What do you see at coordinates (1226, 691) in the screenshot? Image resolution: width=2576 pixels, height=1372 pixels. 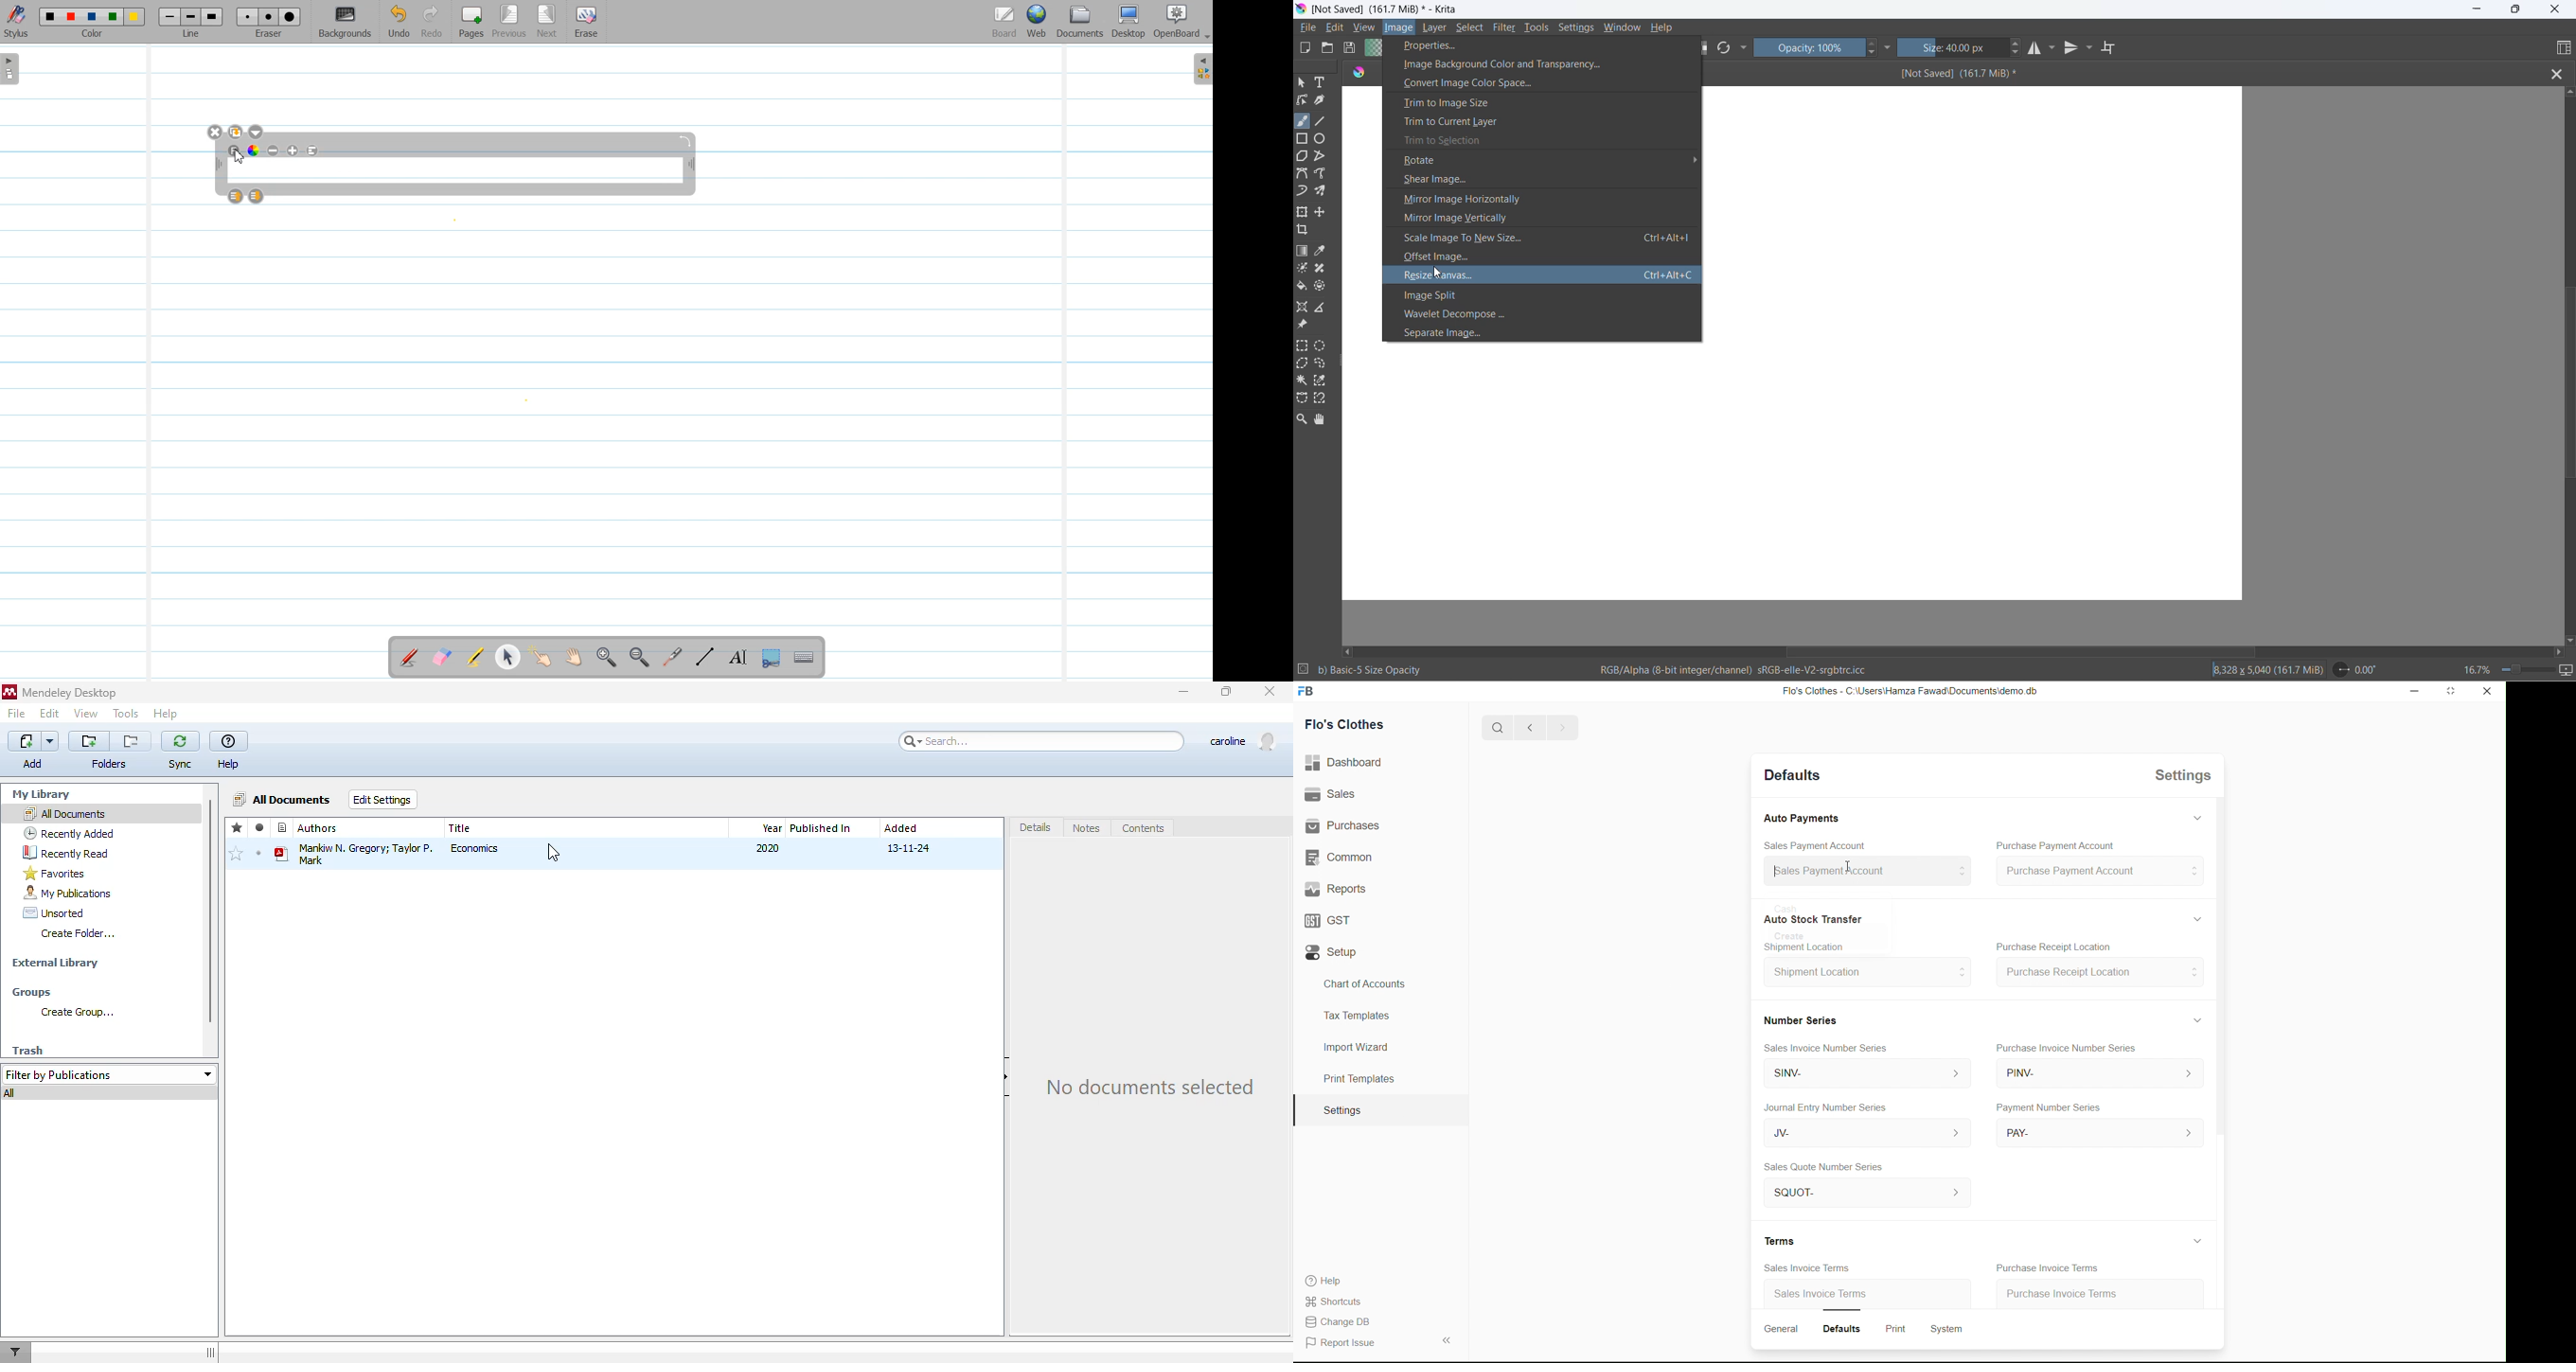 I see `maximize` at bounding box center [1226, 691].